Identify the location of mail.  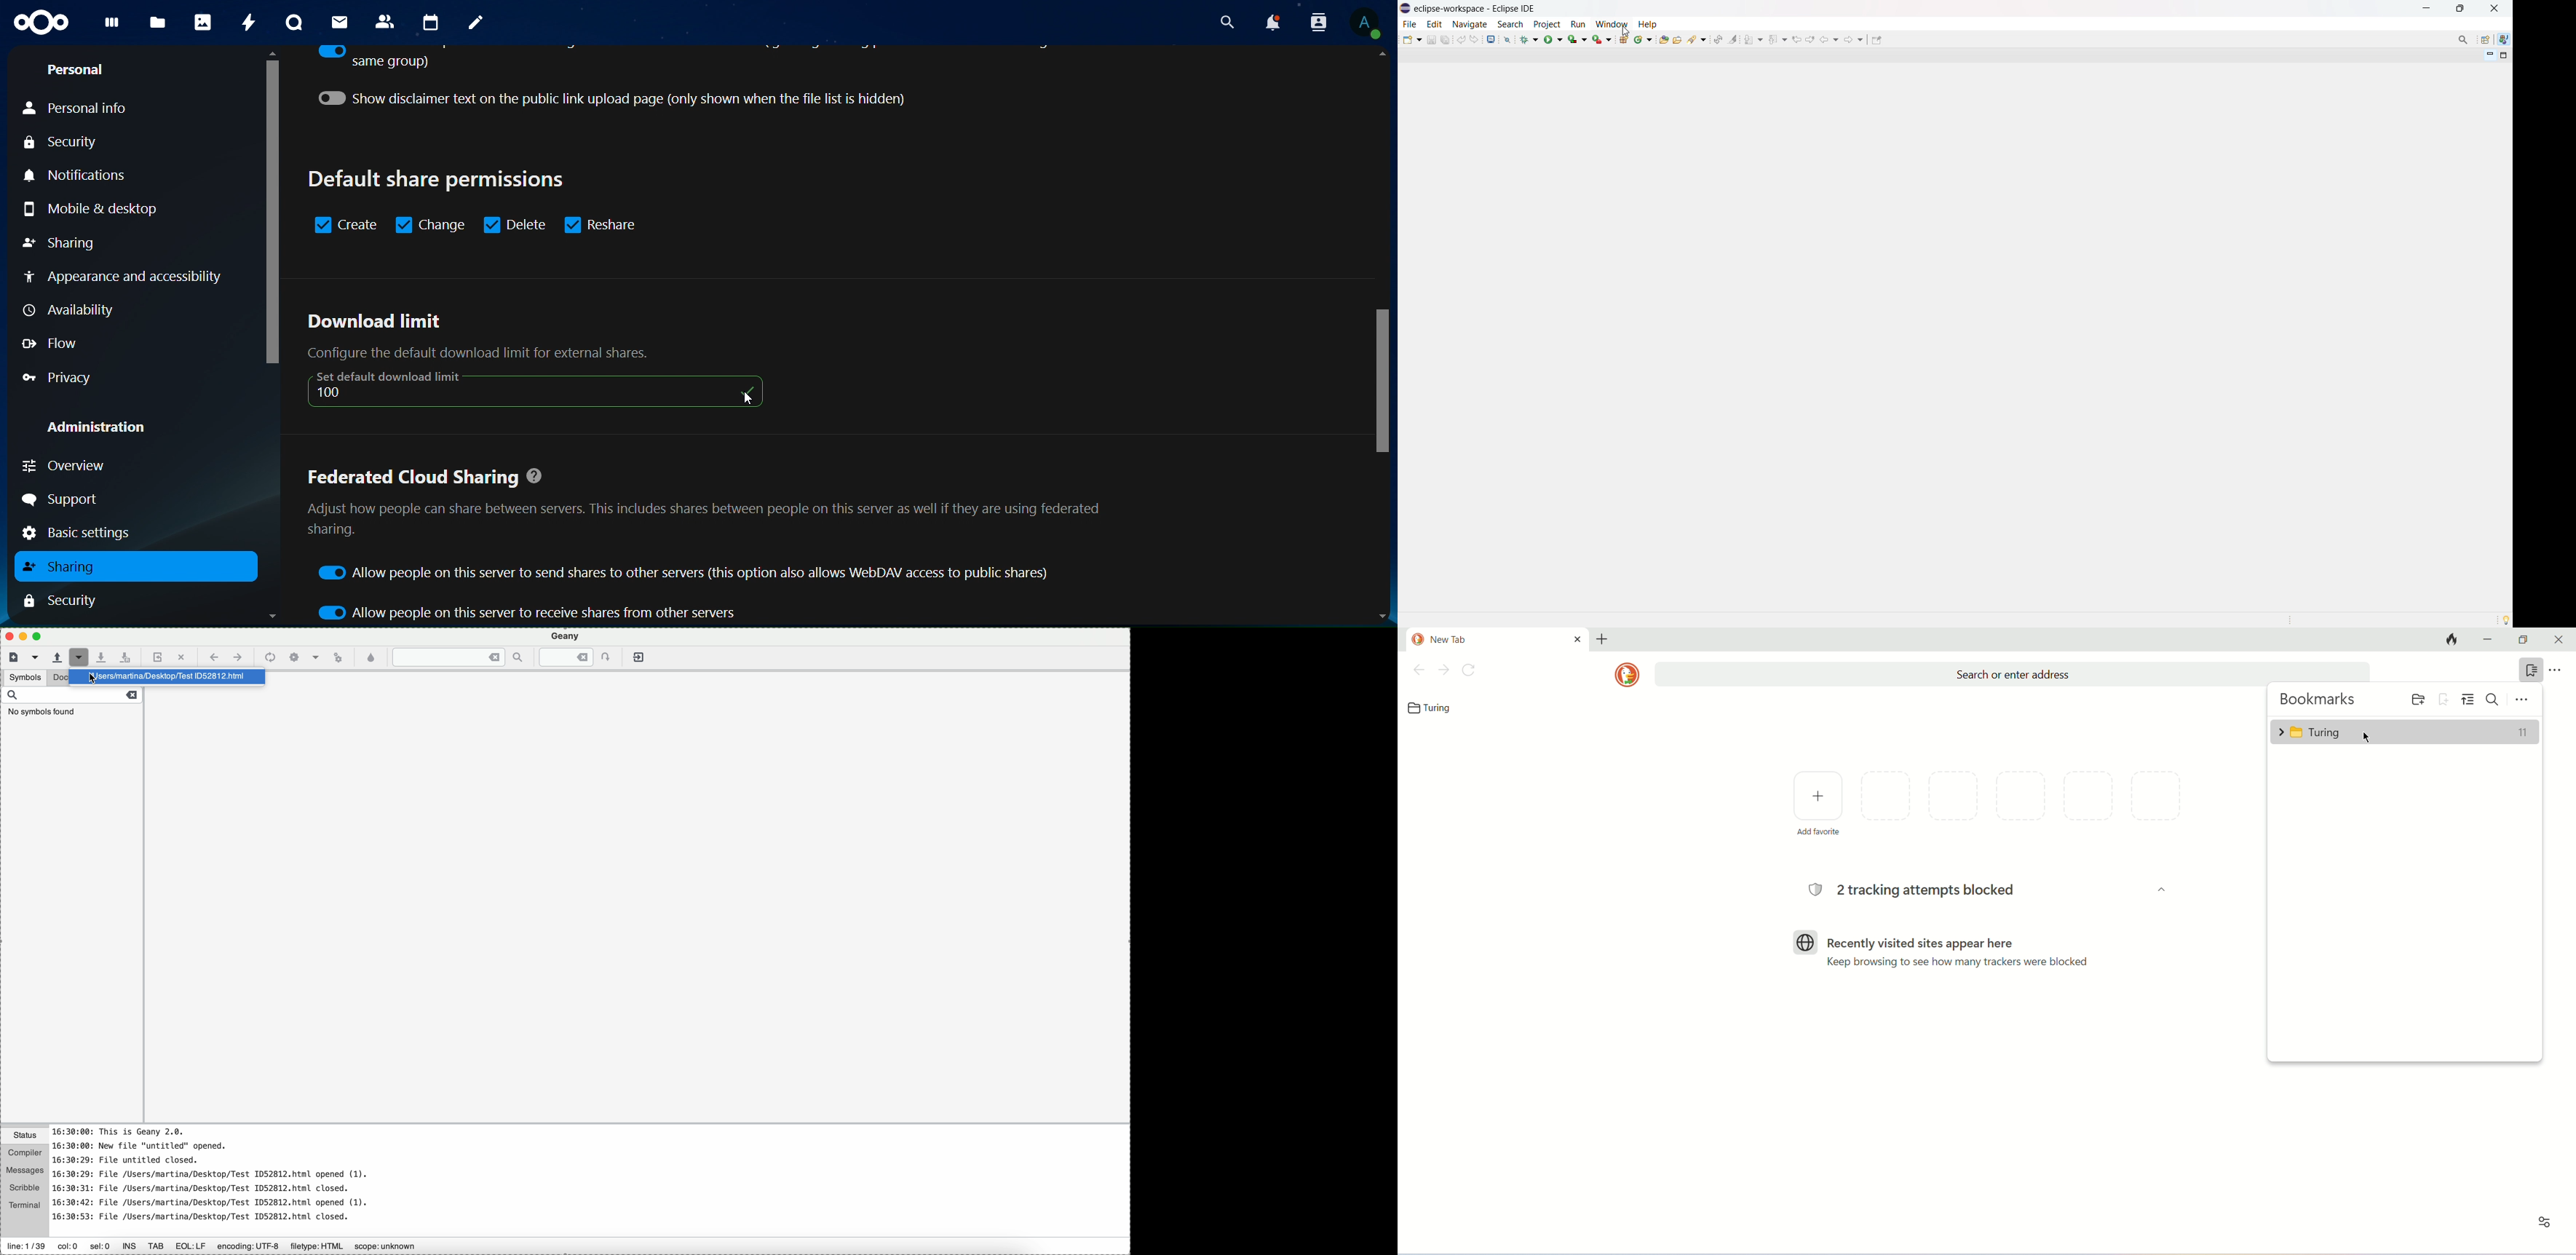
(341, 23).